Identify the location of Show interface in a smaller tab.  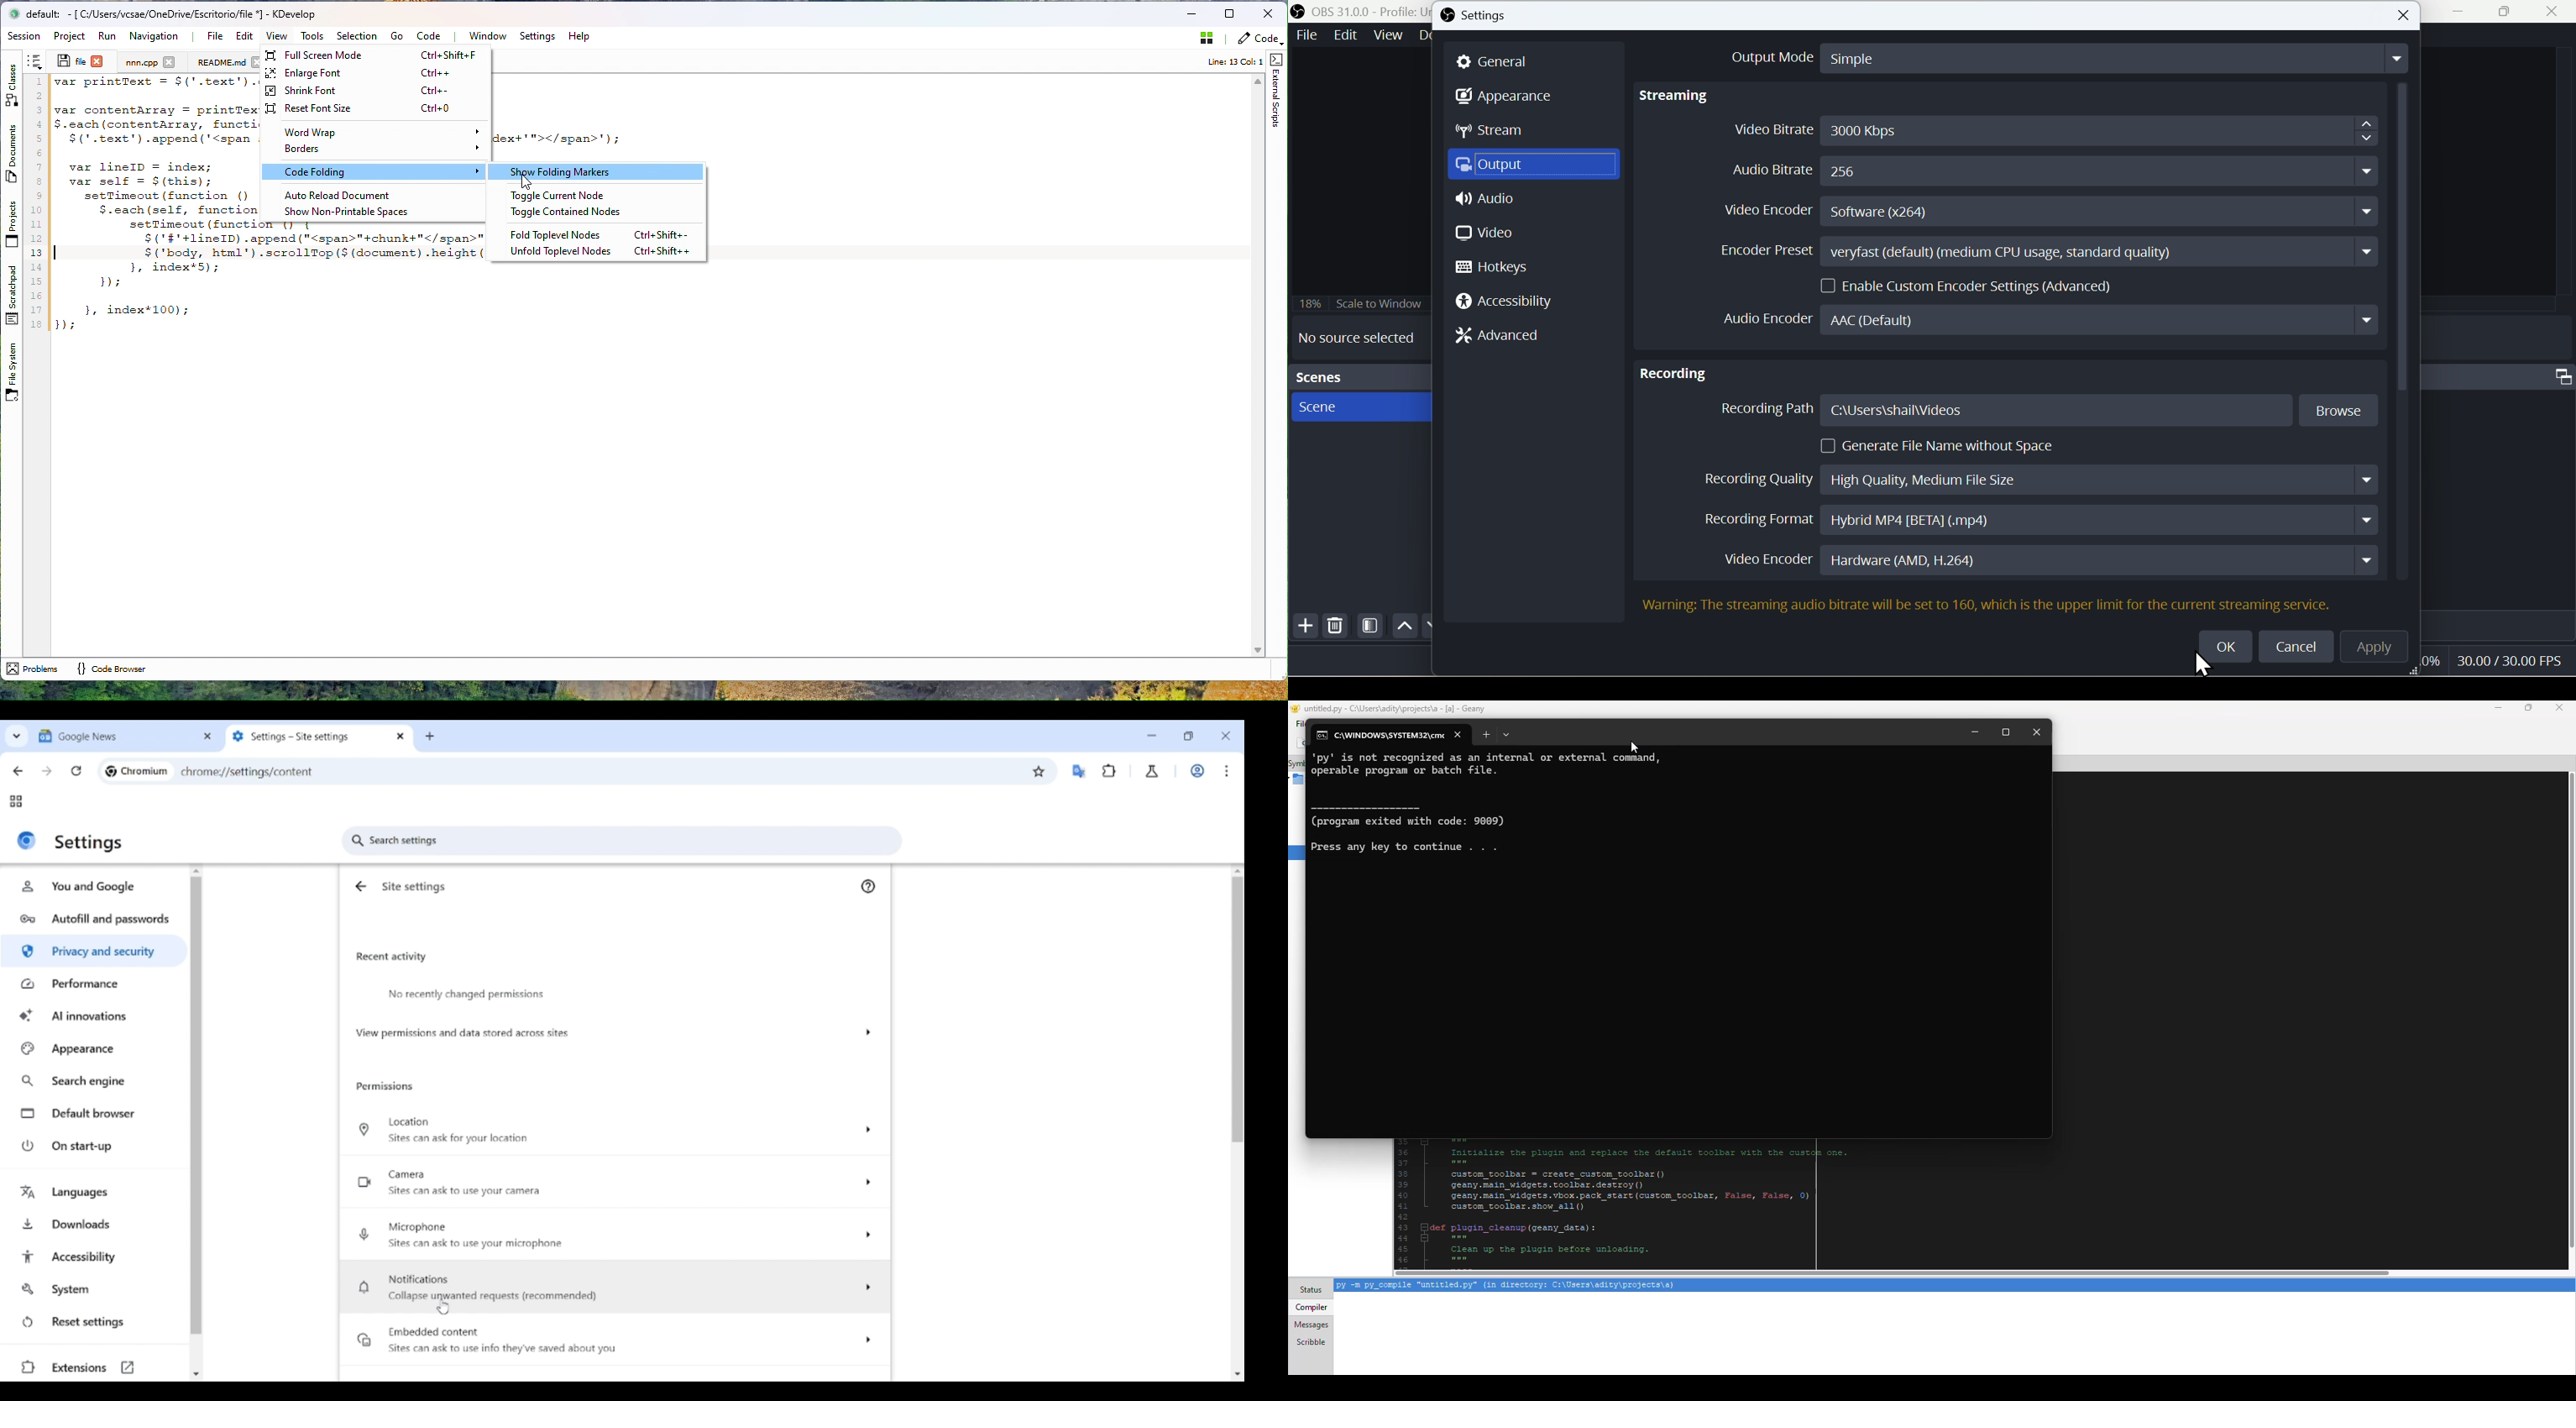
(1188, 736).